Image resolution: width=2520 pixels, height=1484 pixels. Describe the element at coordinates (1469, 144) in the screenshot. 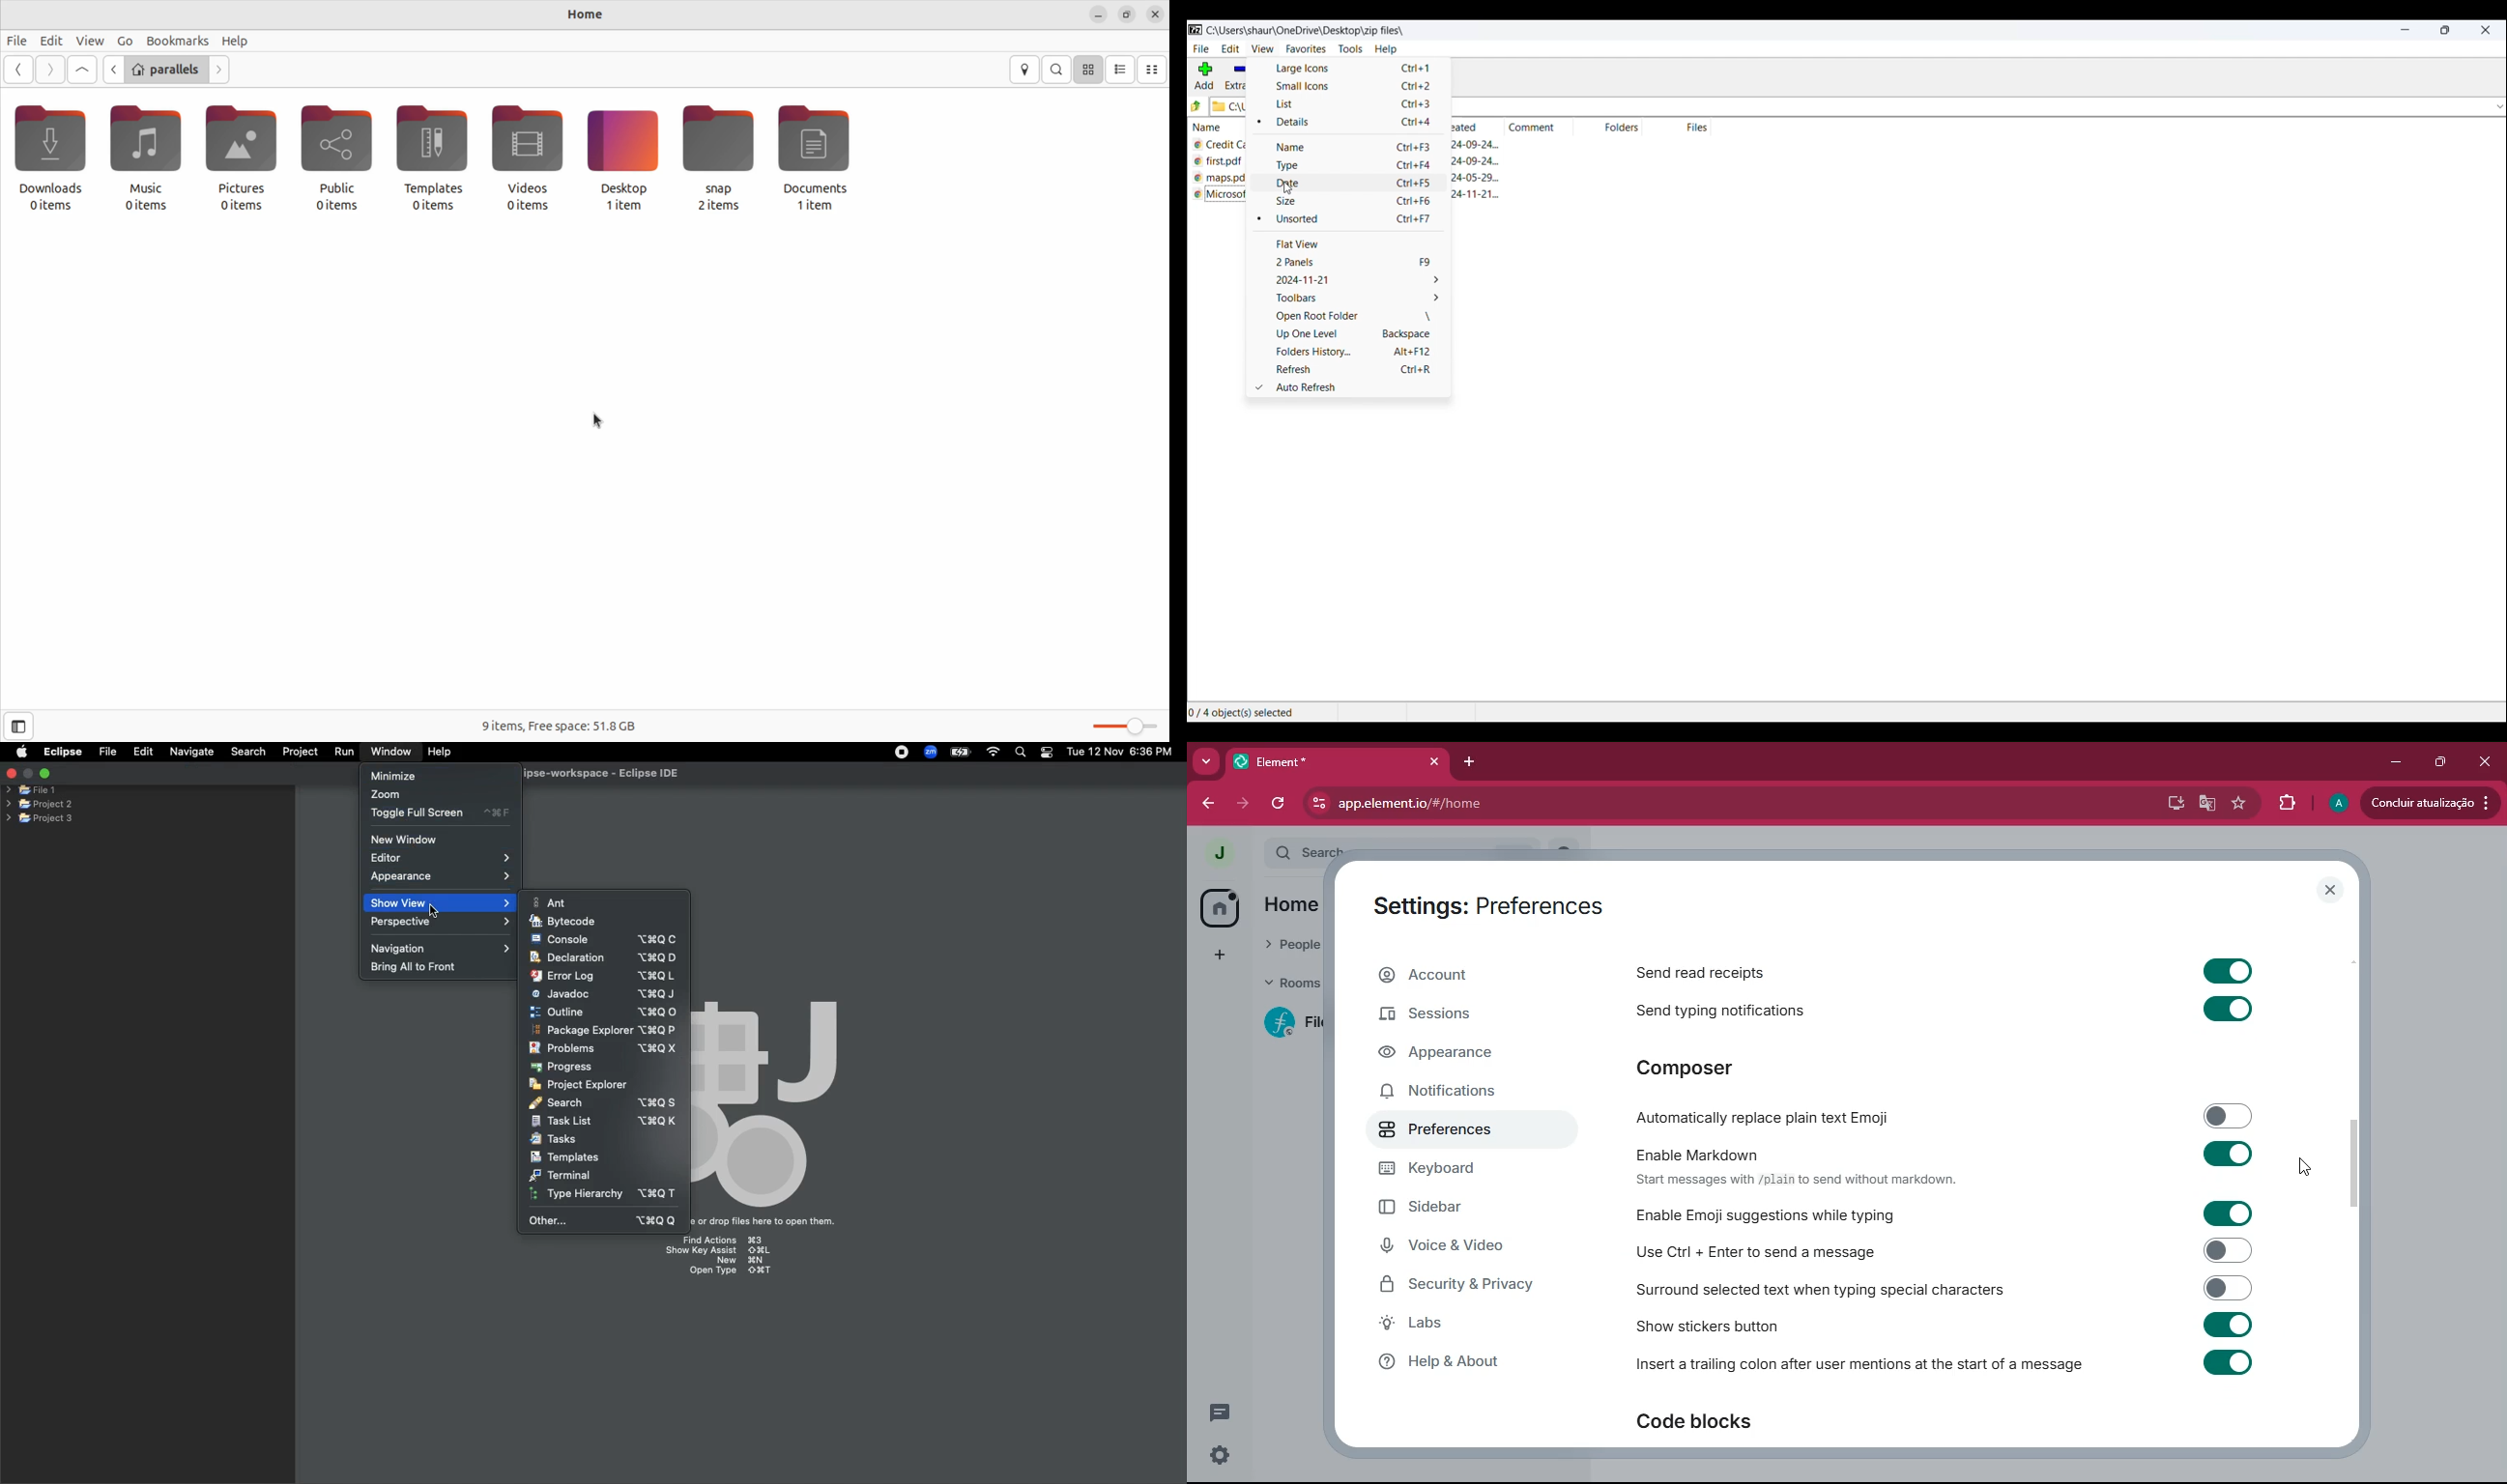

I see `creation date` at that location.